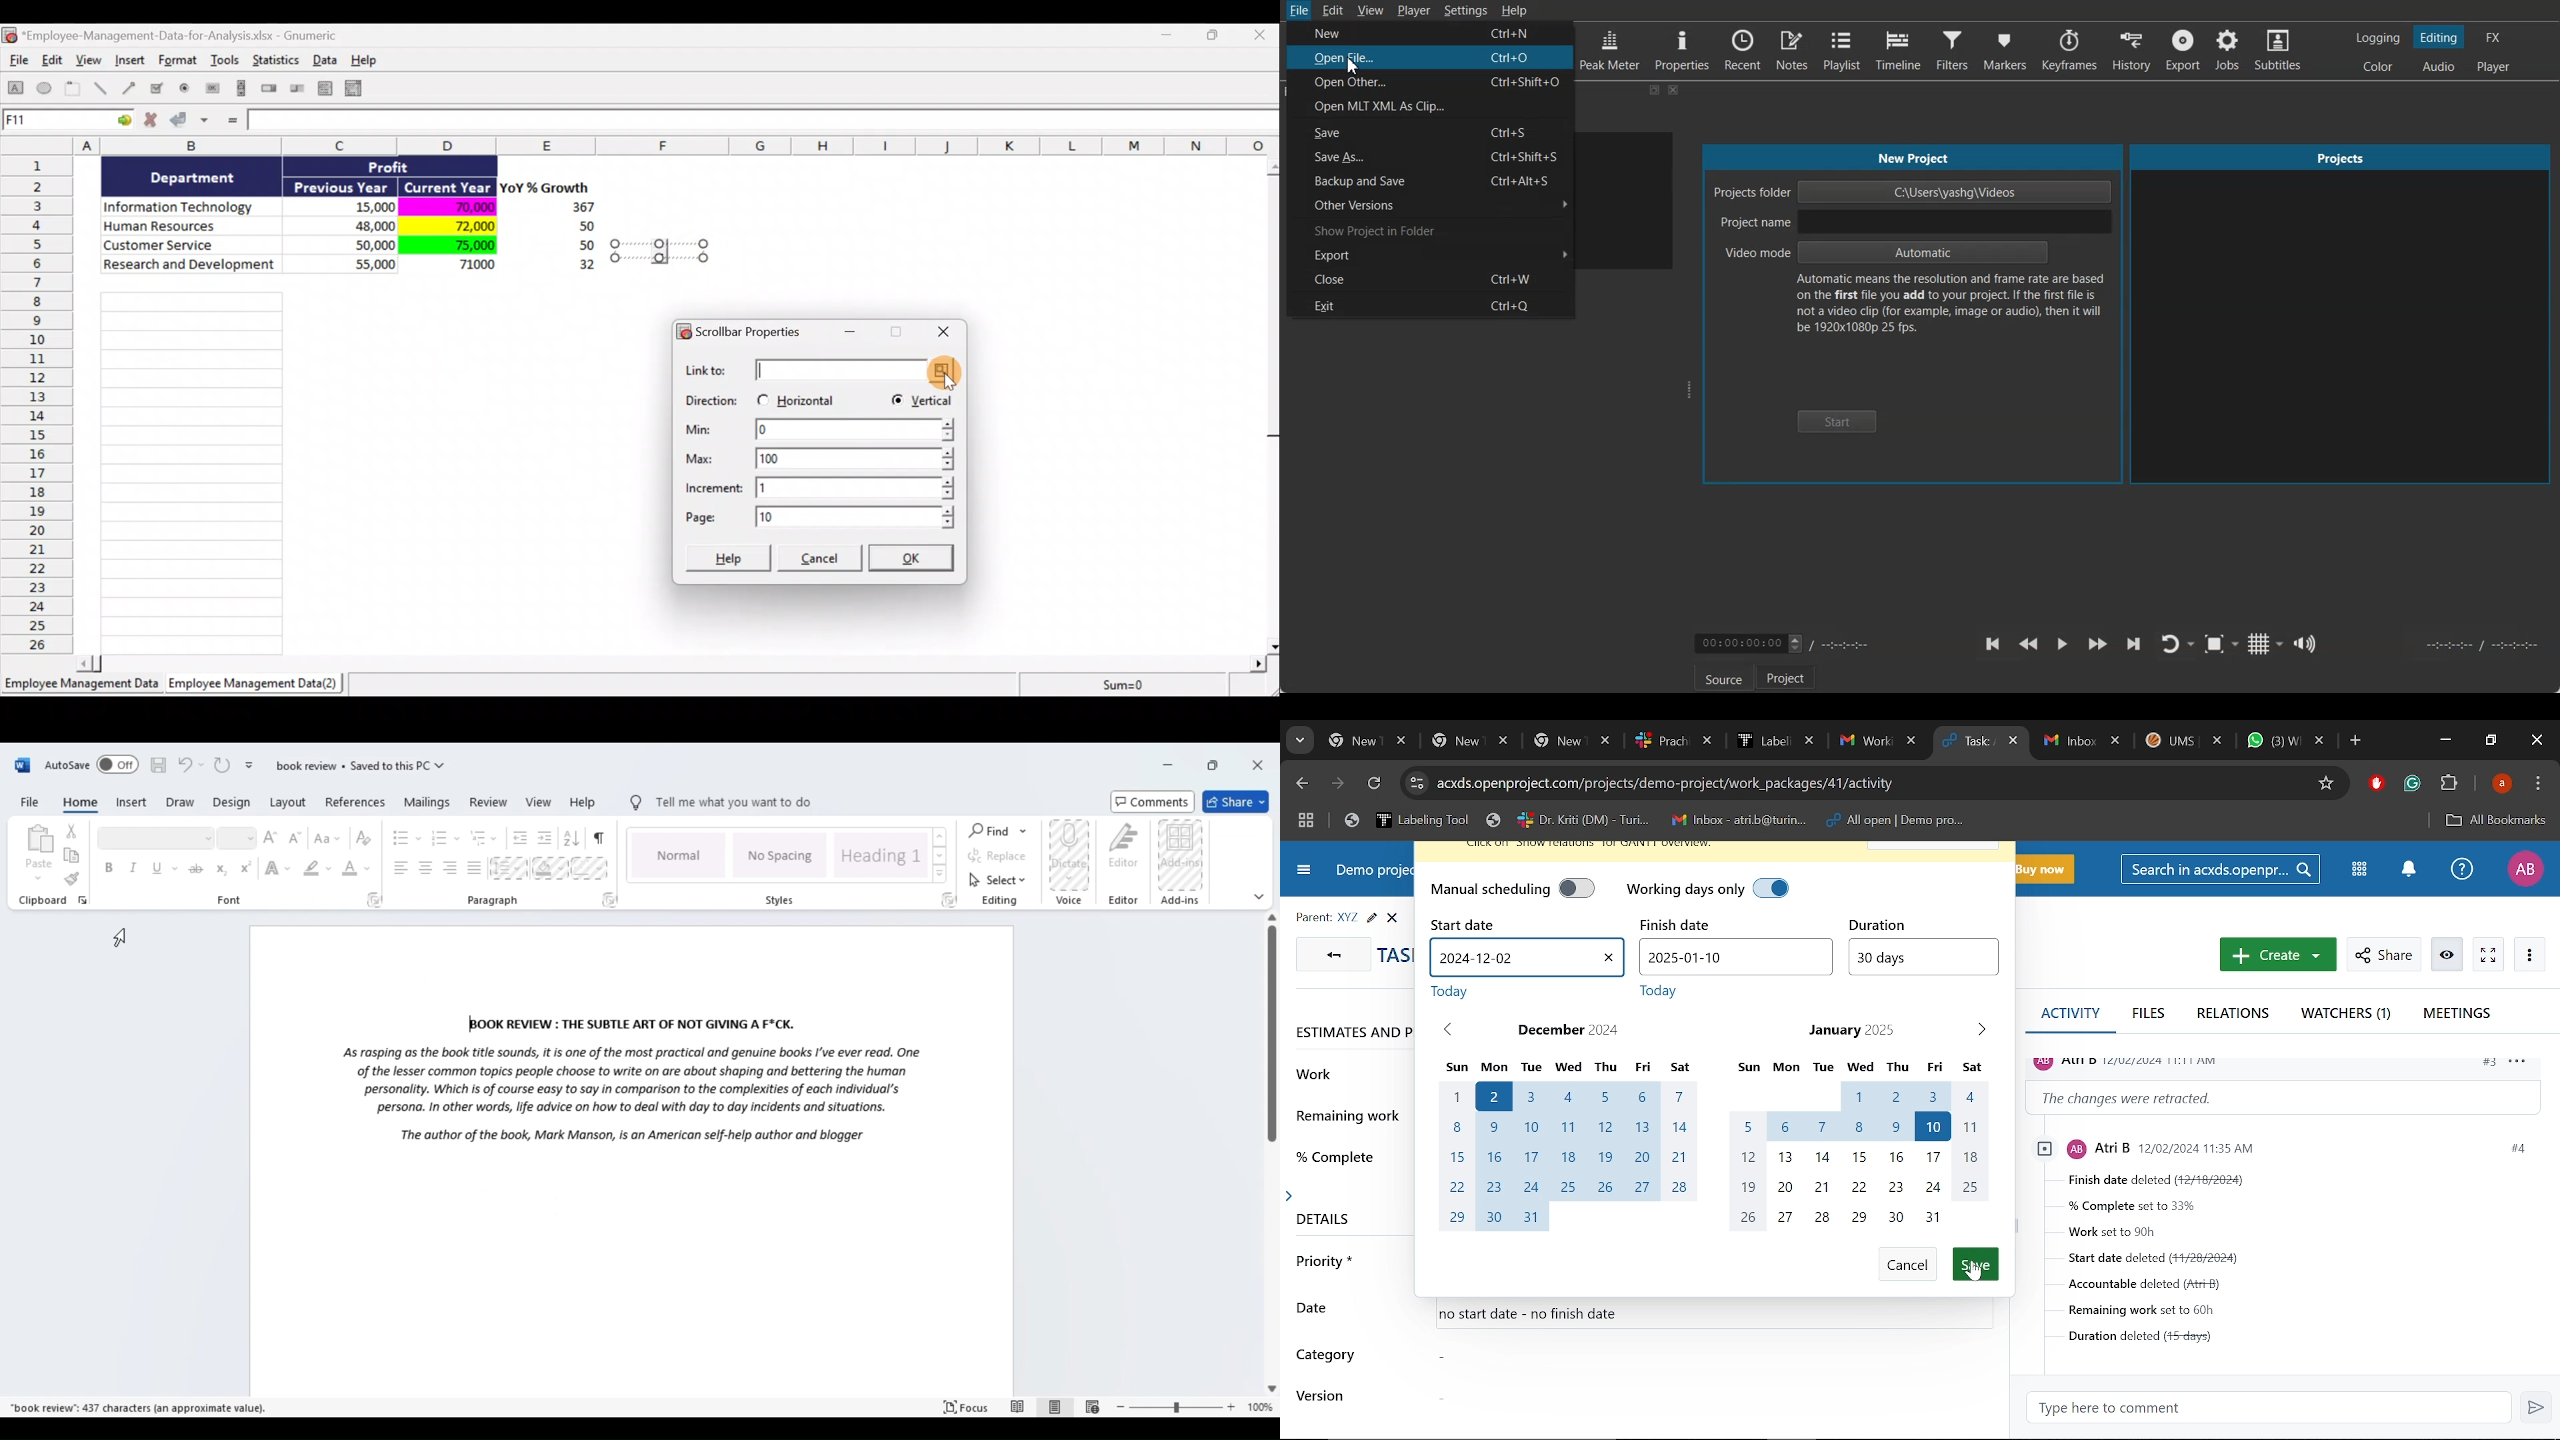  I want to click on paragraph, so click(501, 865).